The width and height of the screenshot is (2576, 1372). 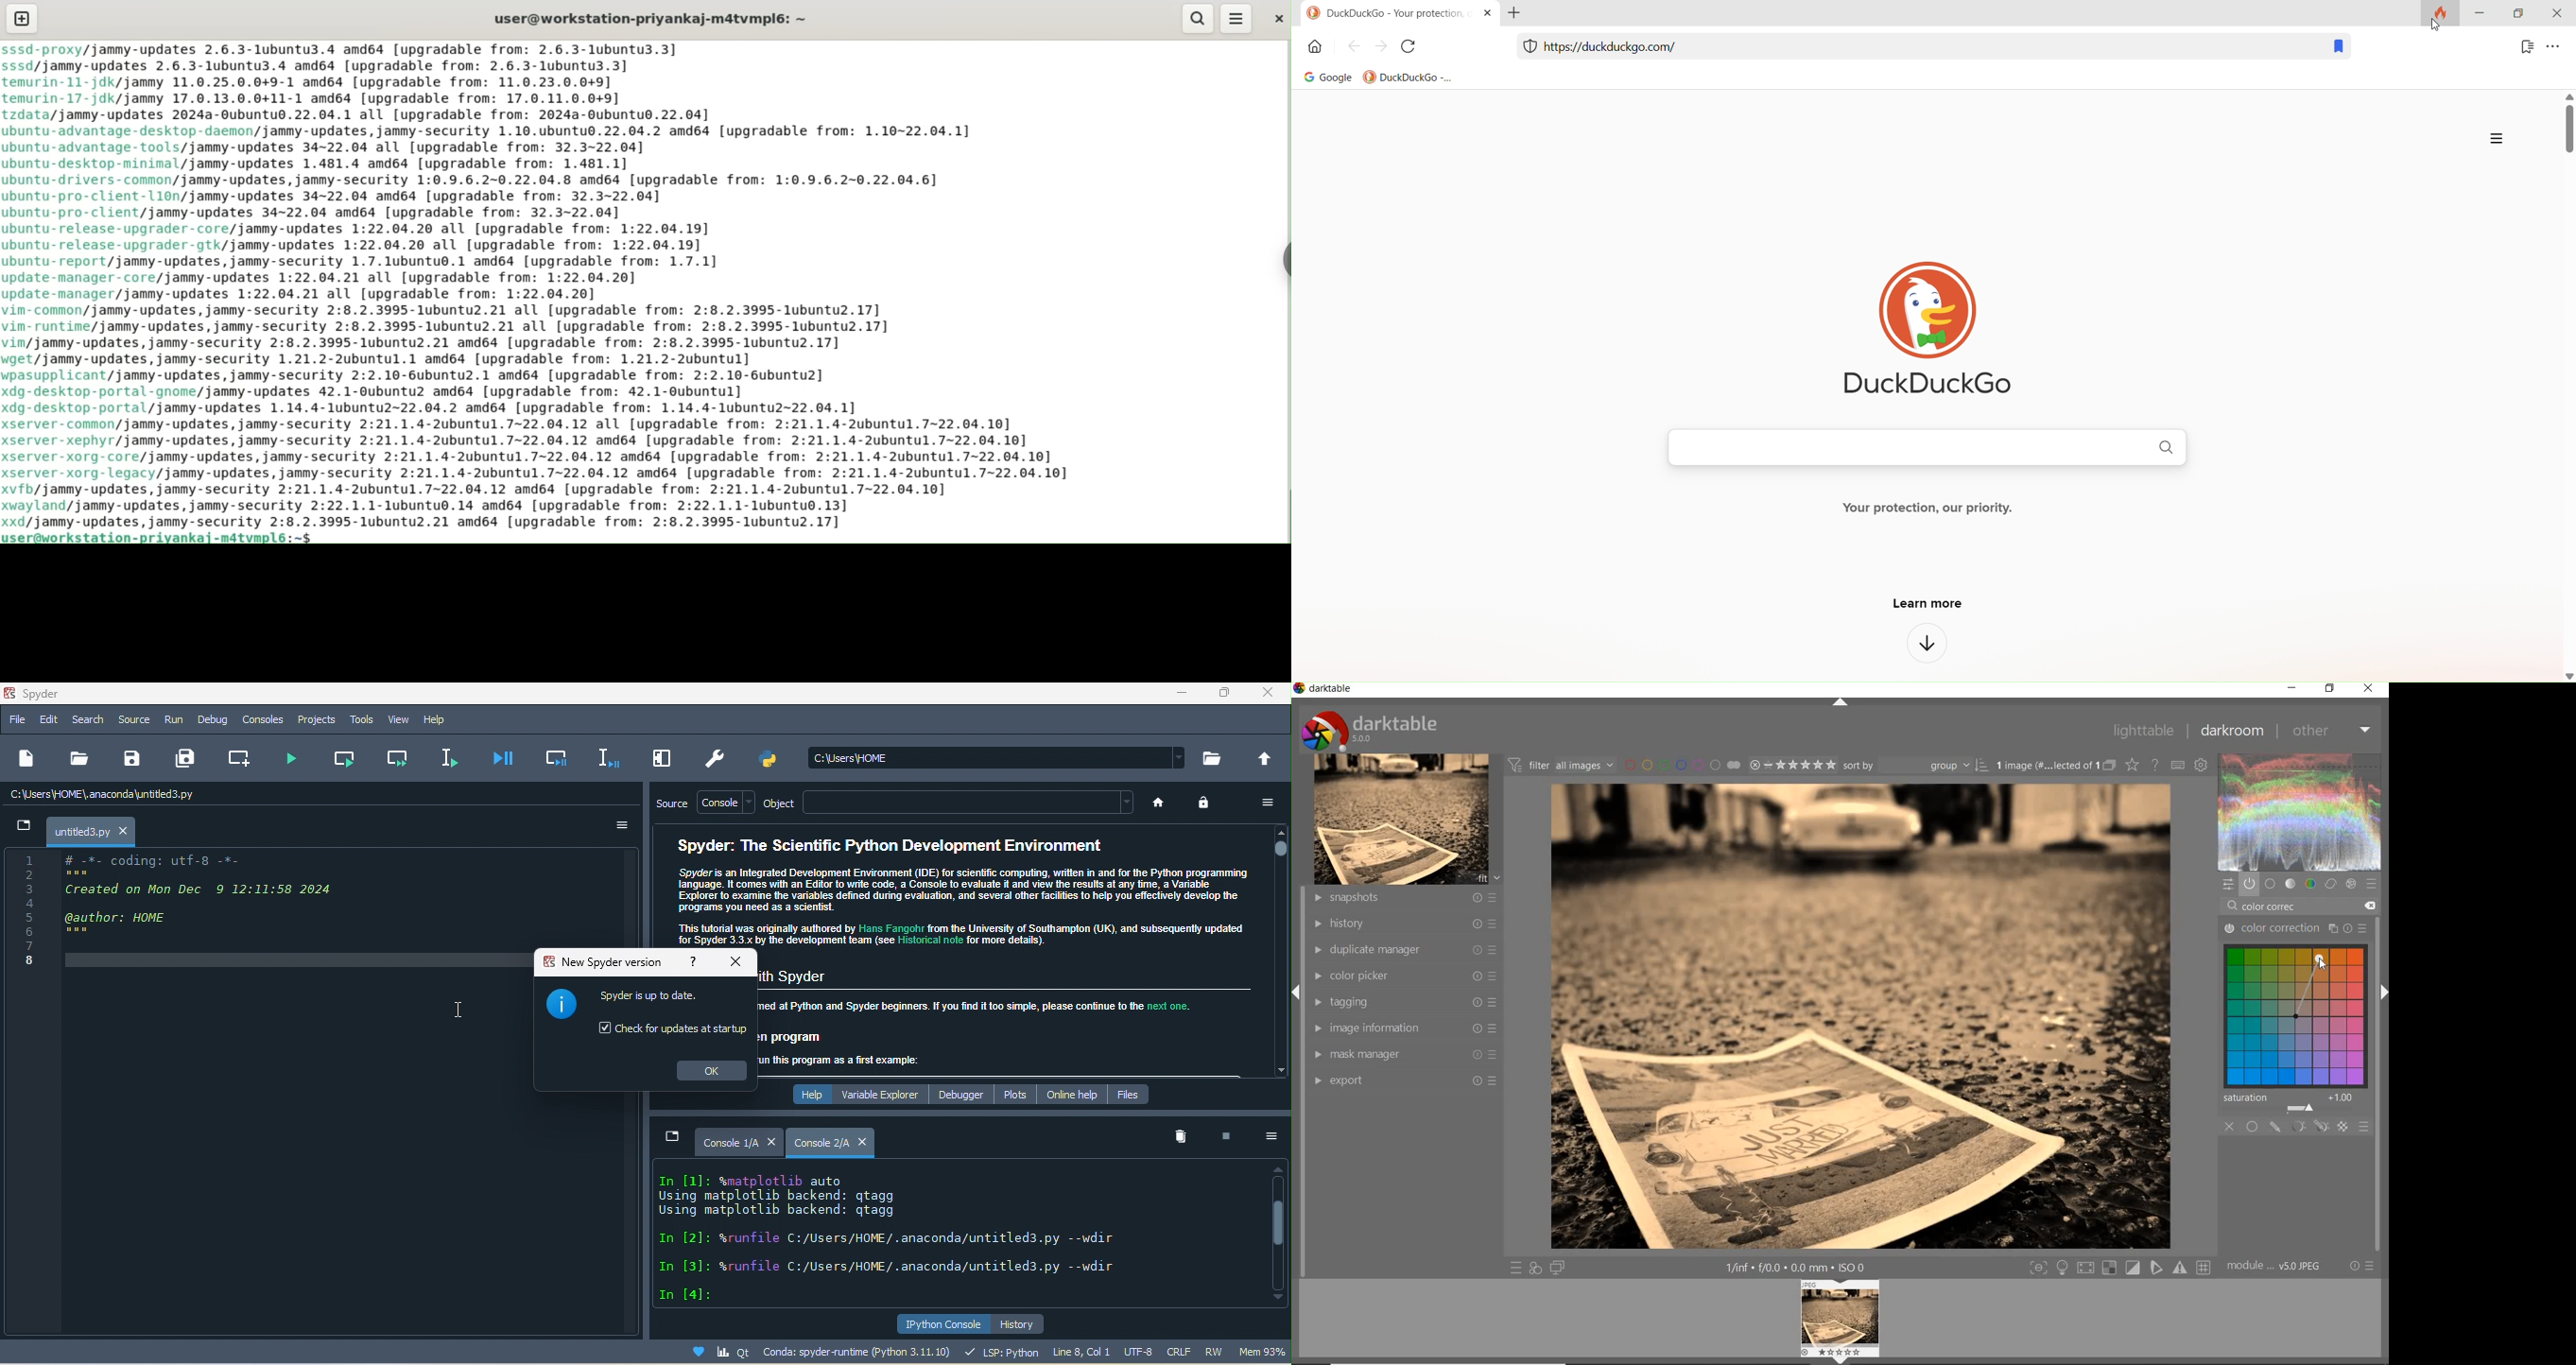 What do you see at coordinates (975, 803) in the screenshot?
I see `text bar` at bounding box center [975, 803].